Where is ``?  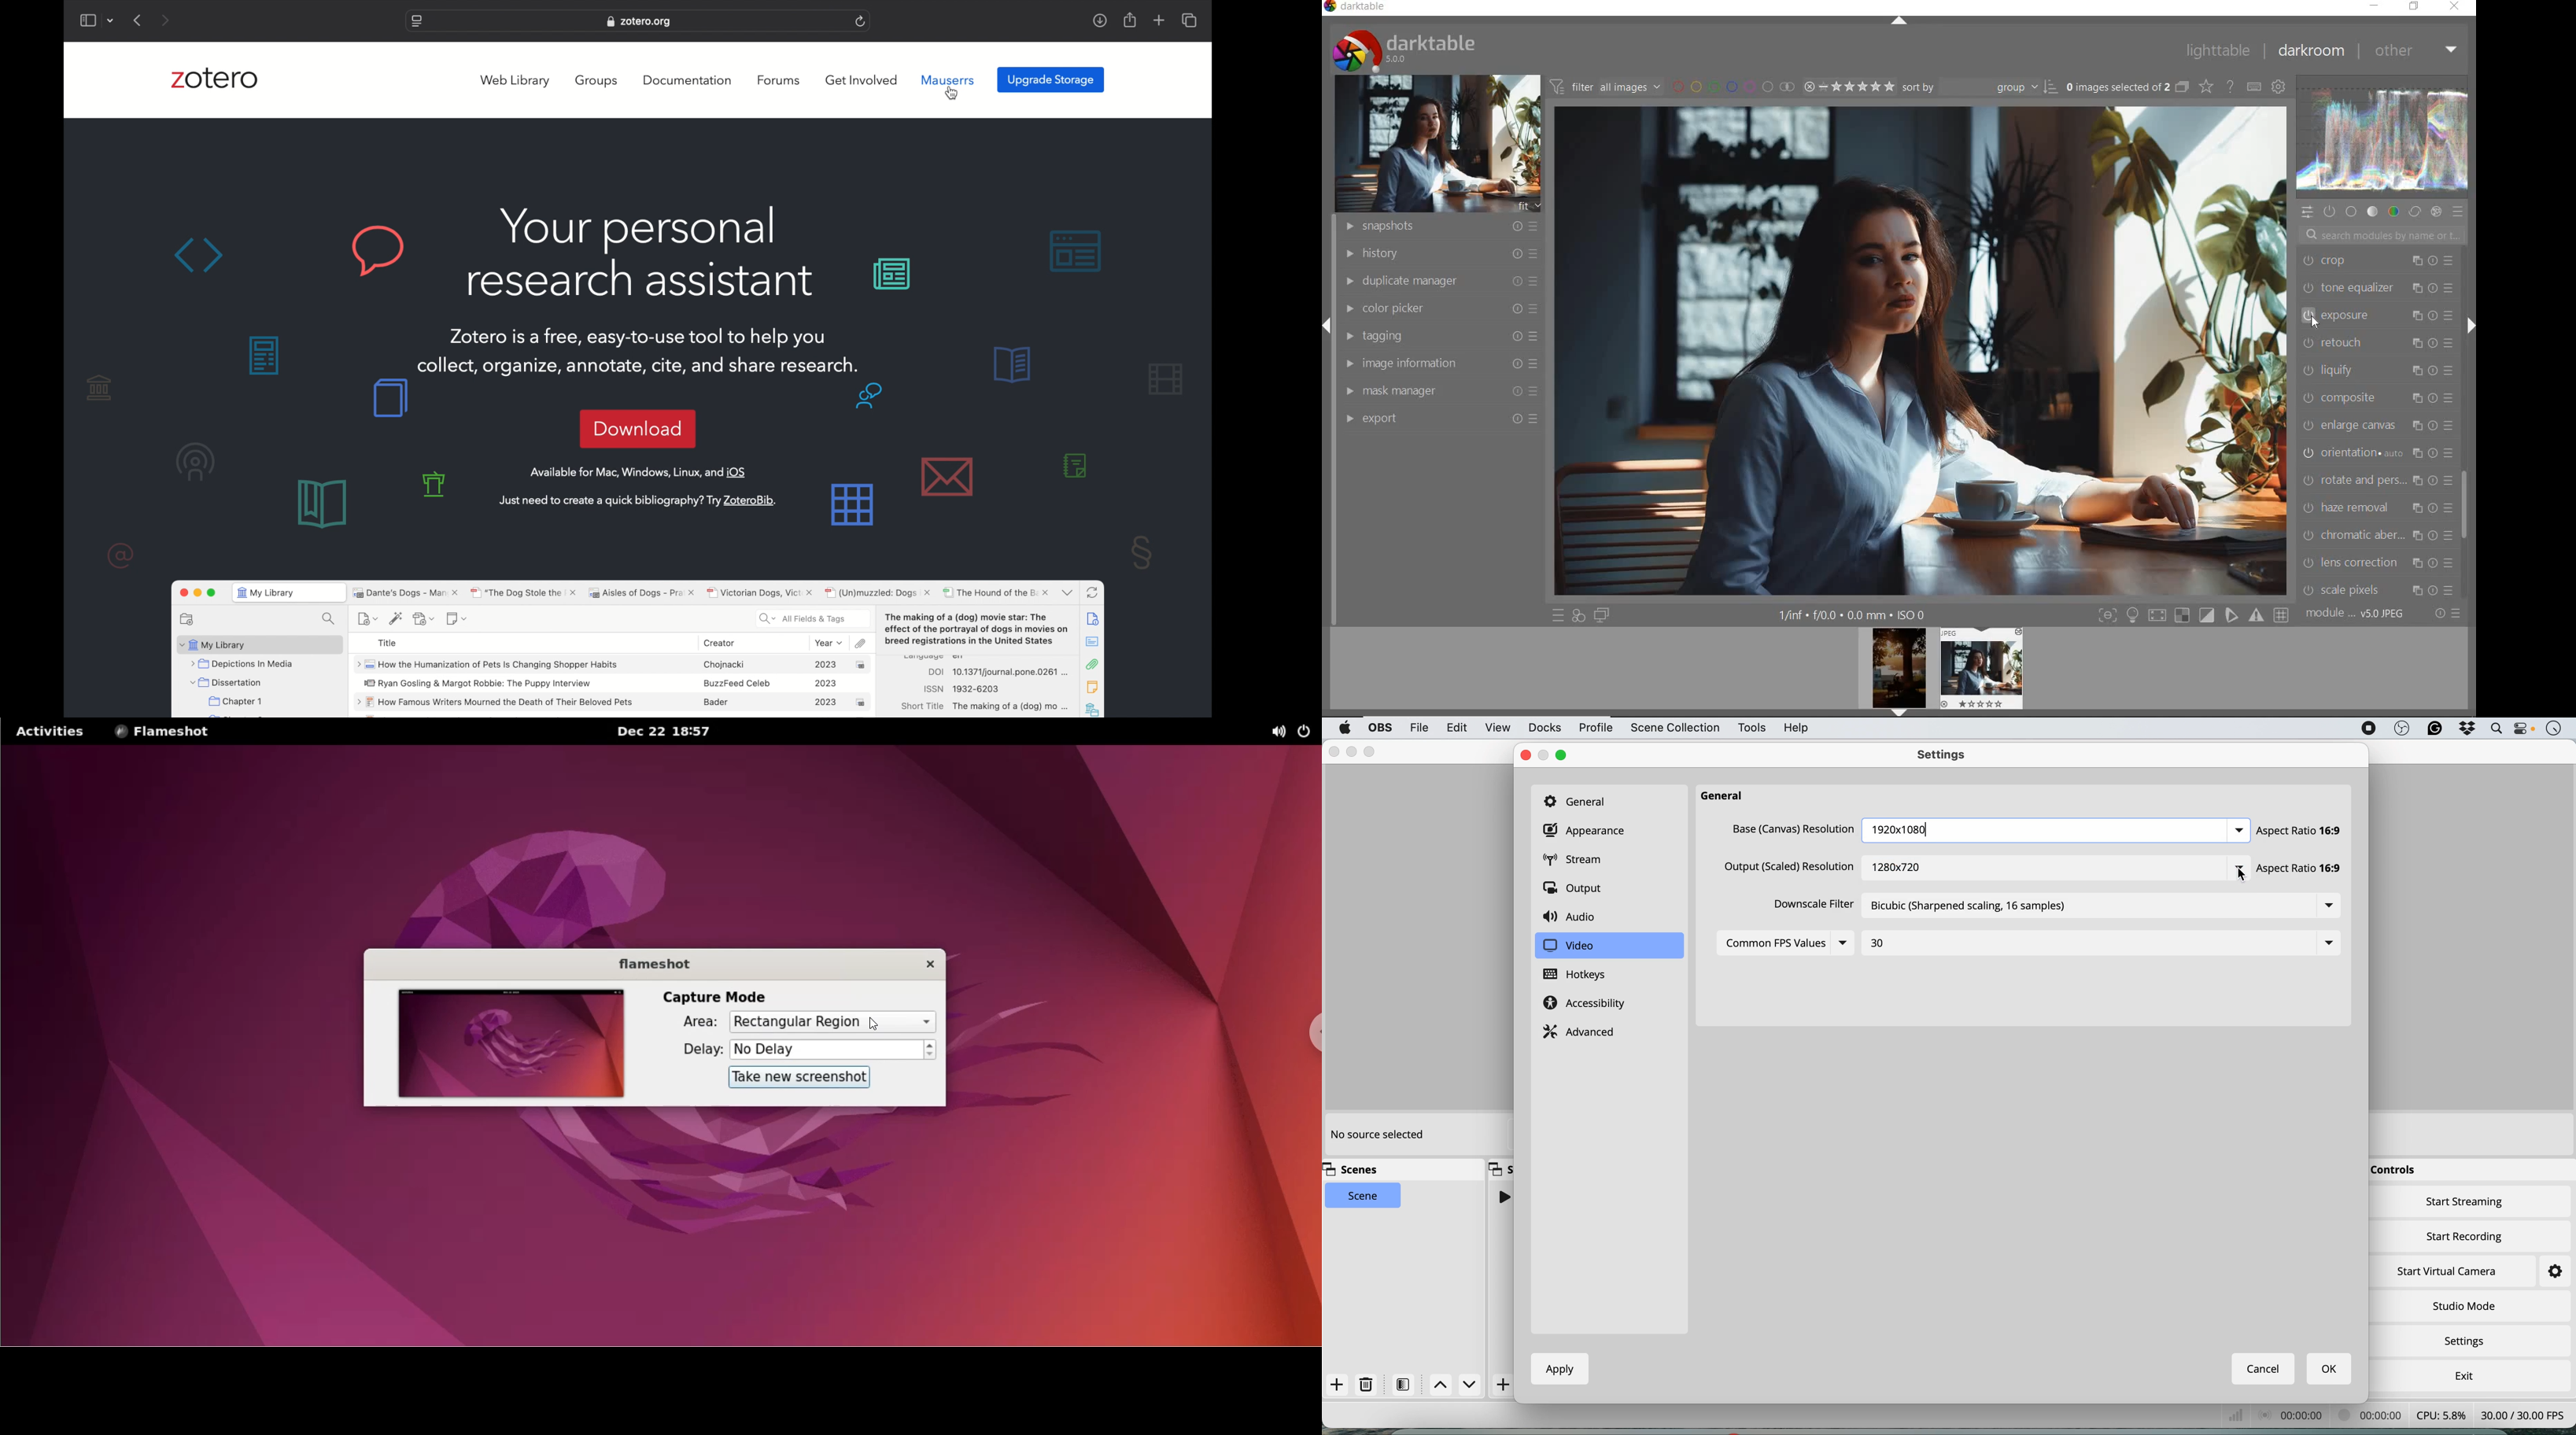  is located at coordinates (1791, 829).